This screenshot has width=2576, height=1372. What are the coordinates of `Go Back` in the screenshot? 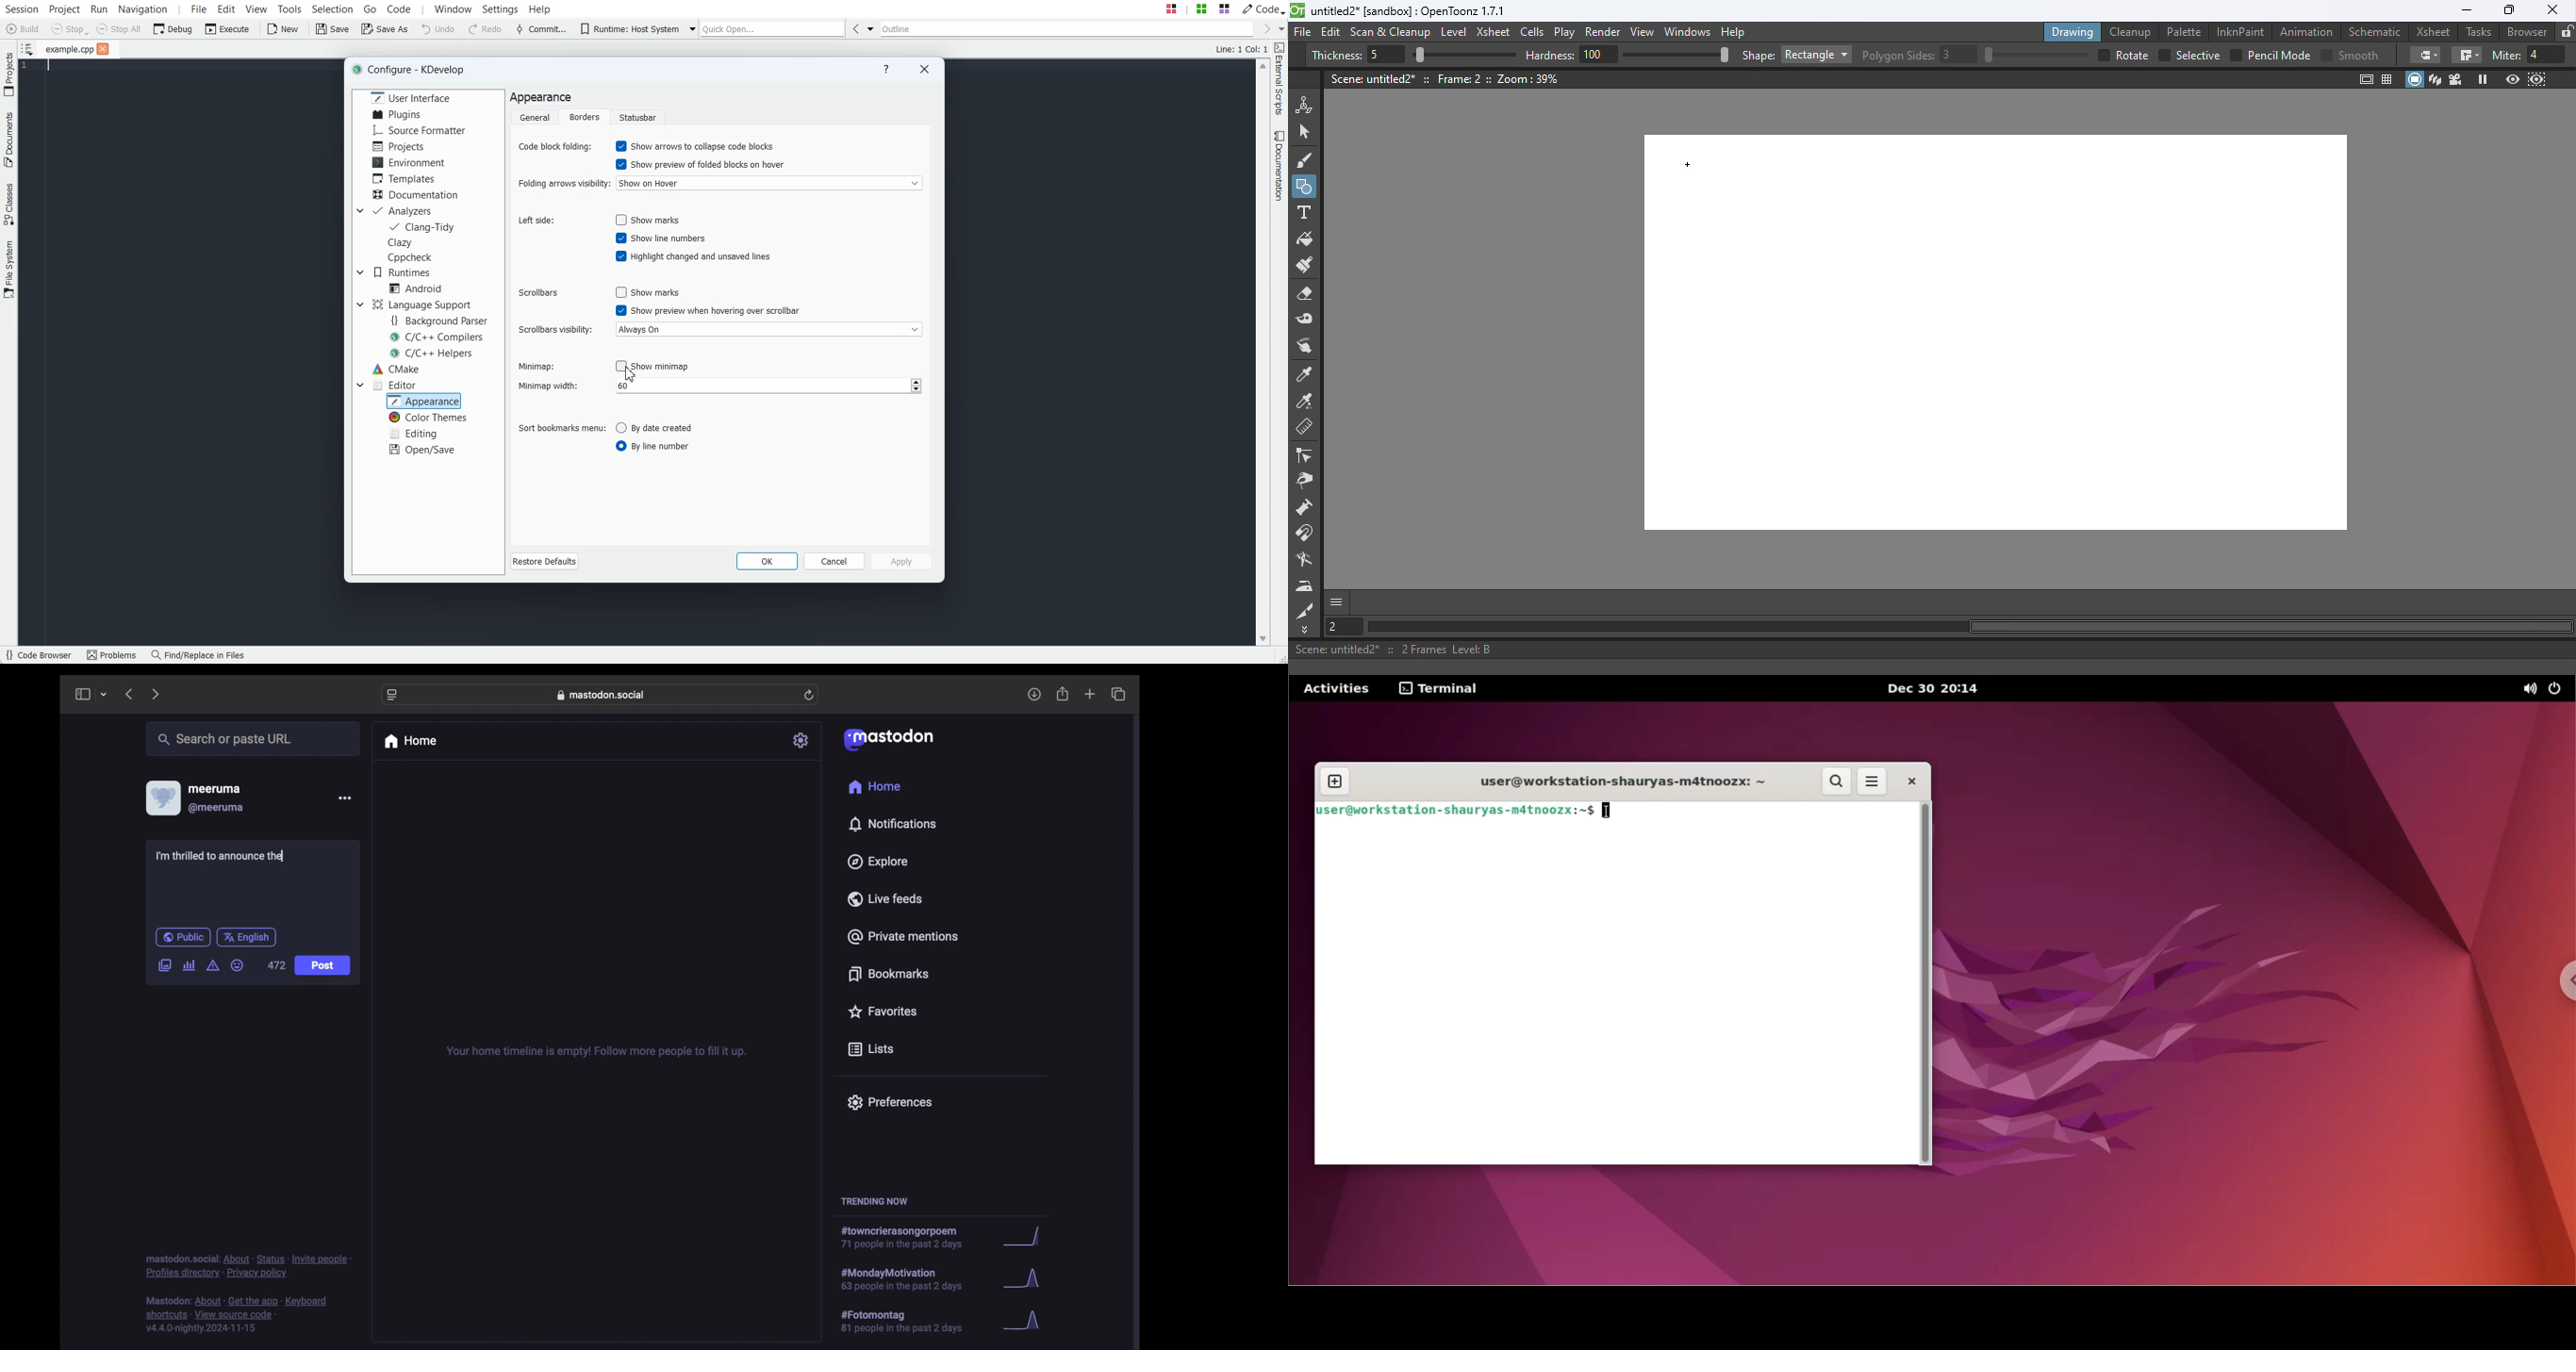 It's located at (855, 28).